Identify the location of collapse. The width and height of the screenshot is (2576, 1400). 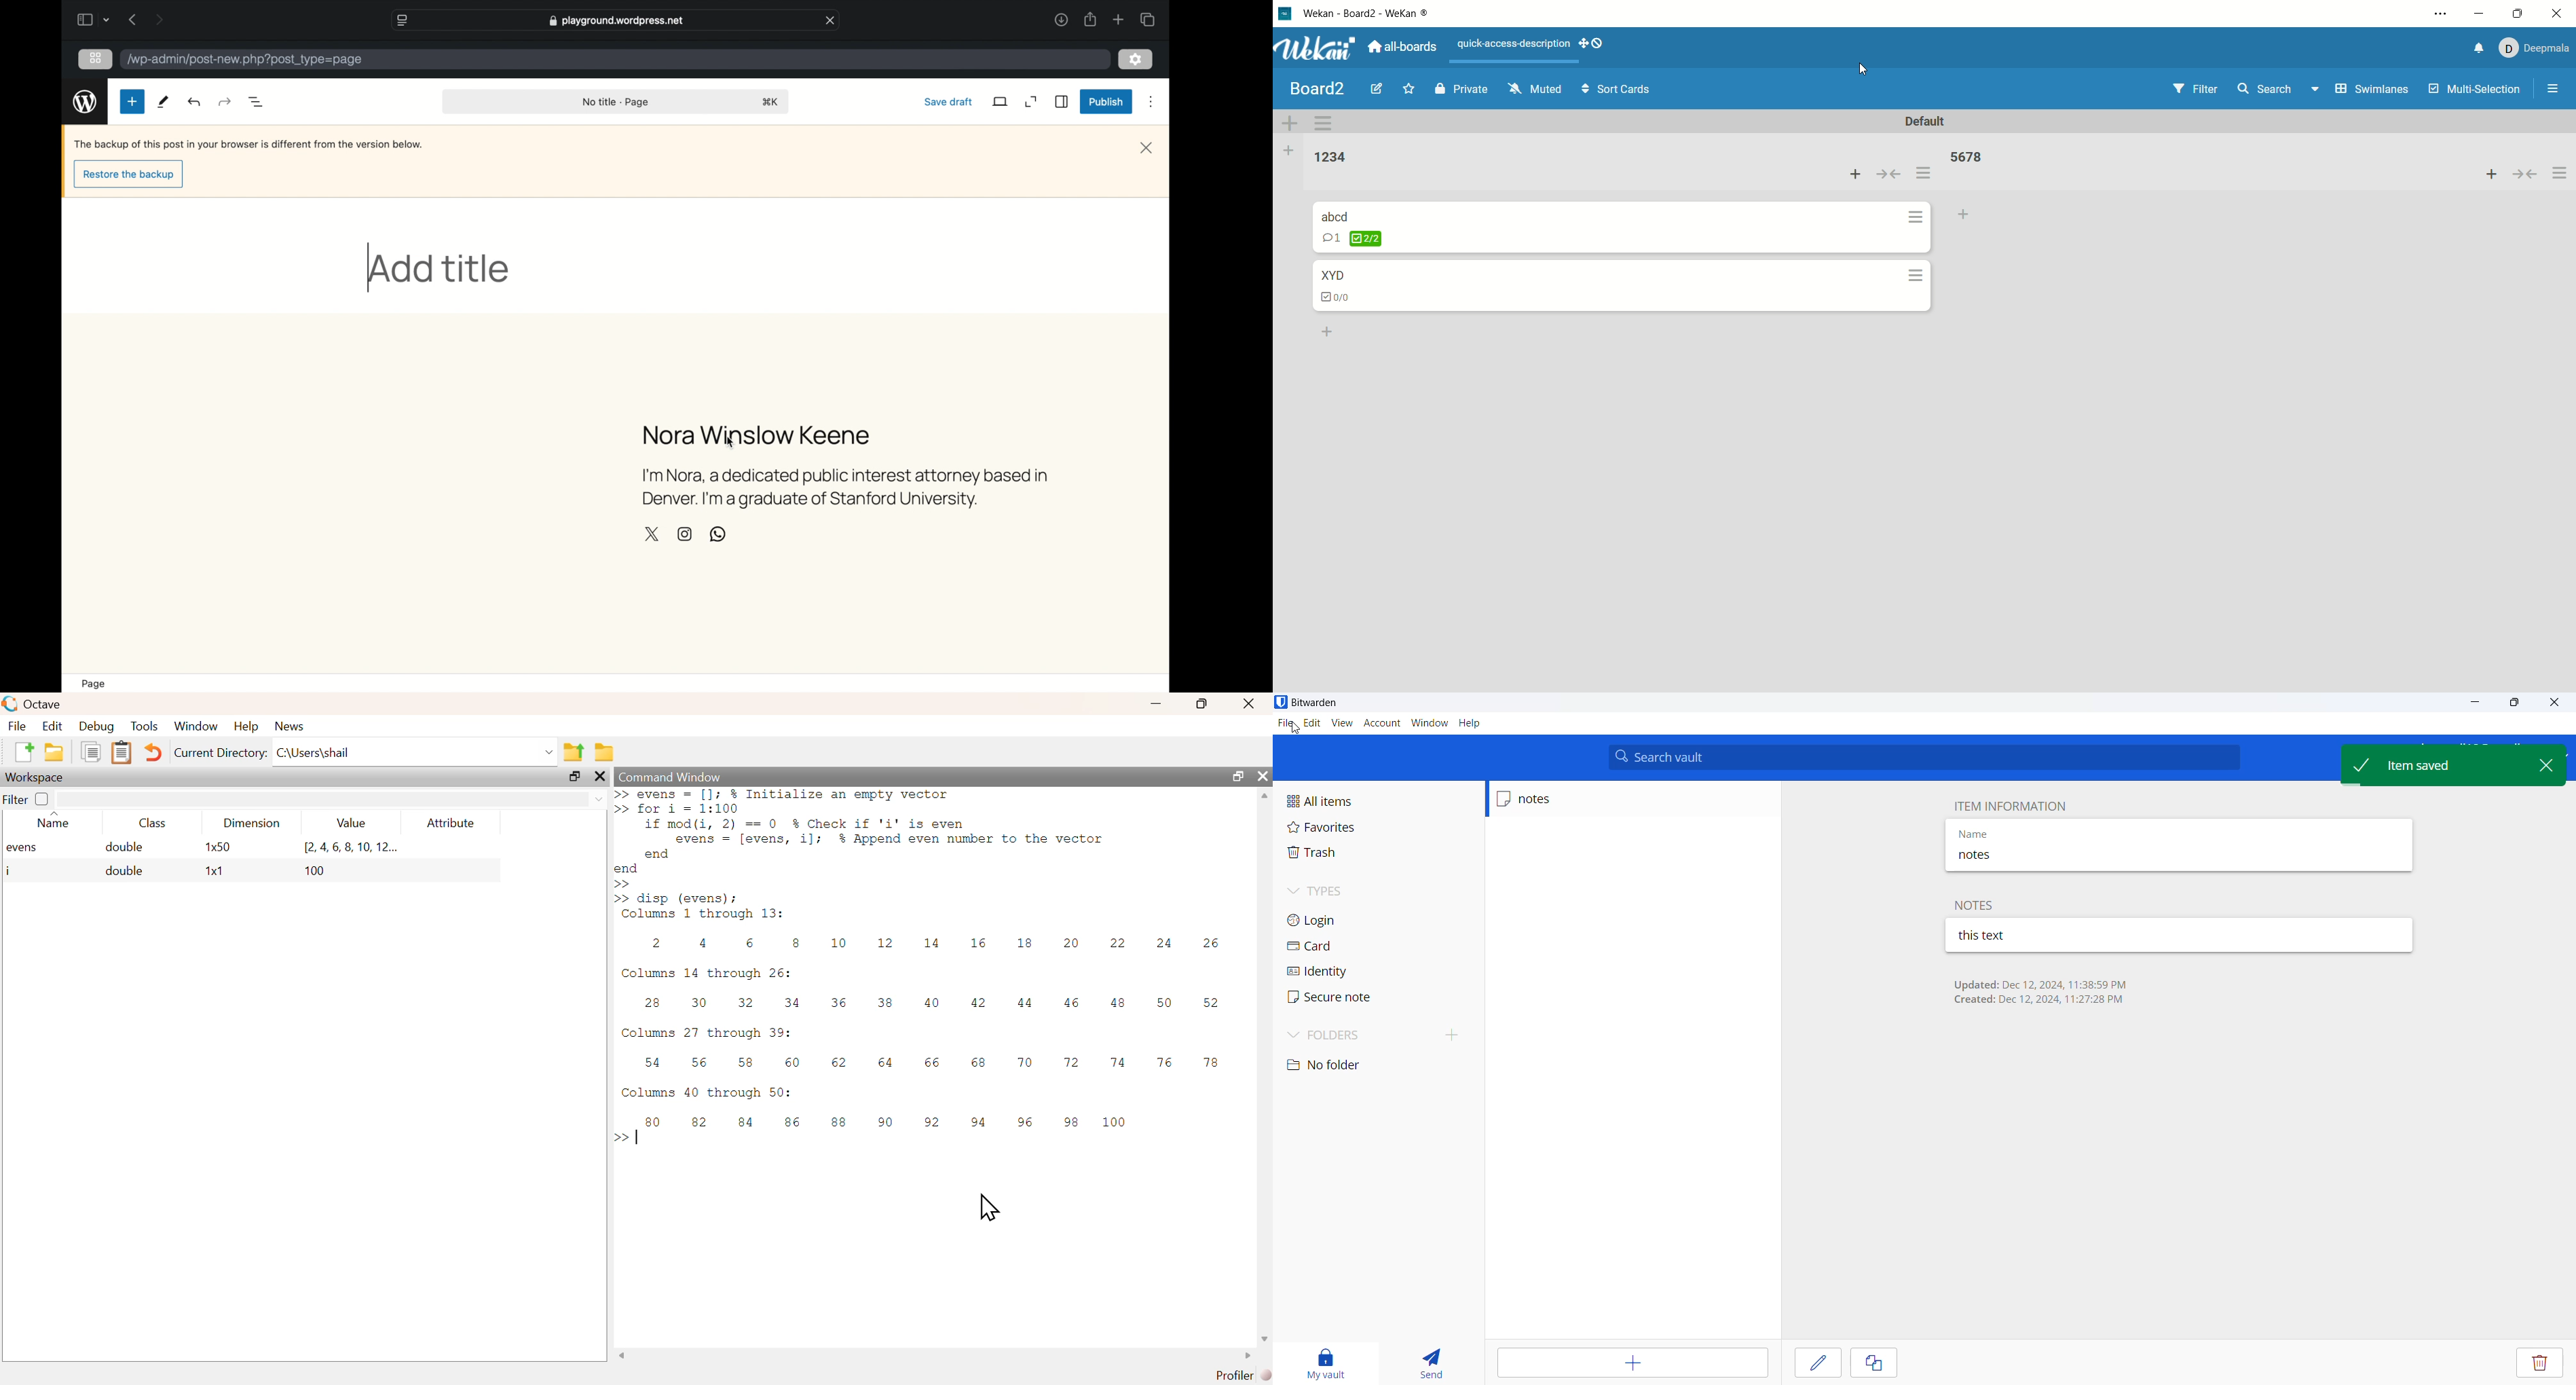
(1887, 175).